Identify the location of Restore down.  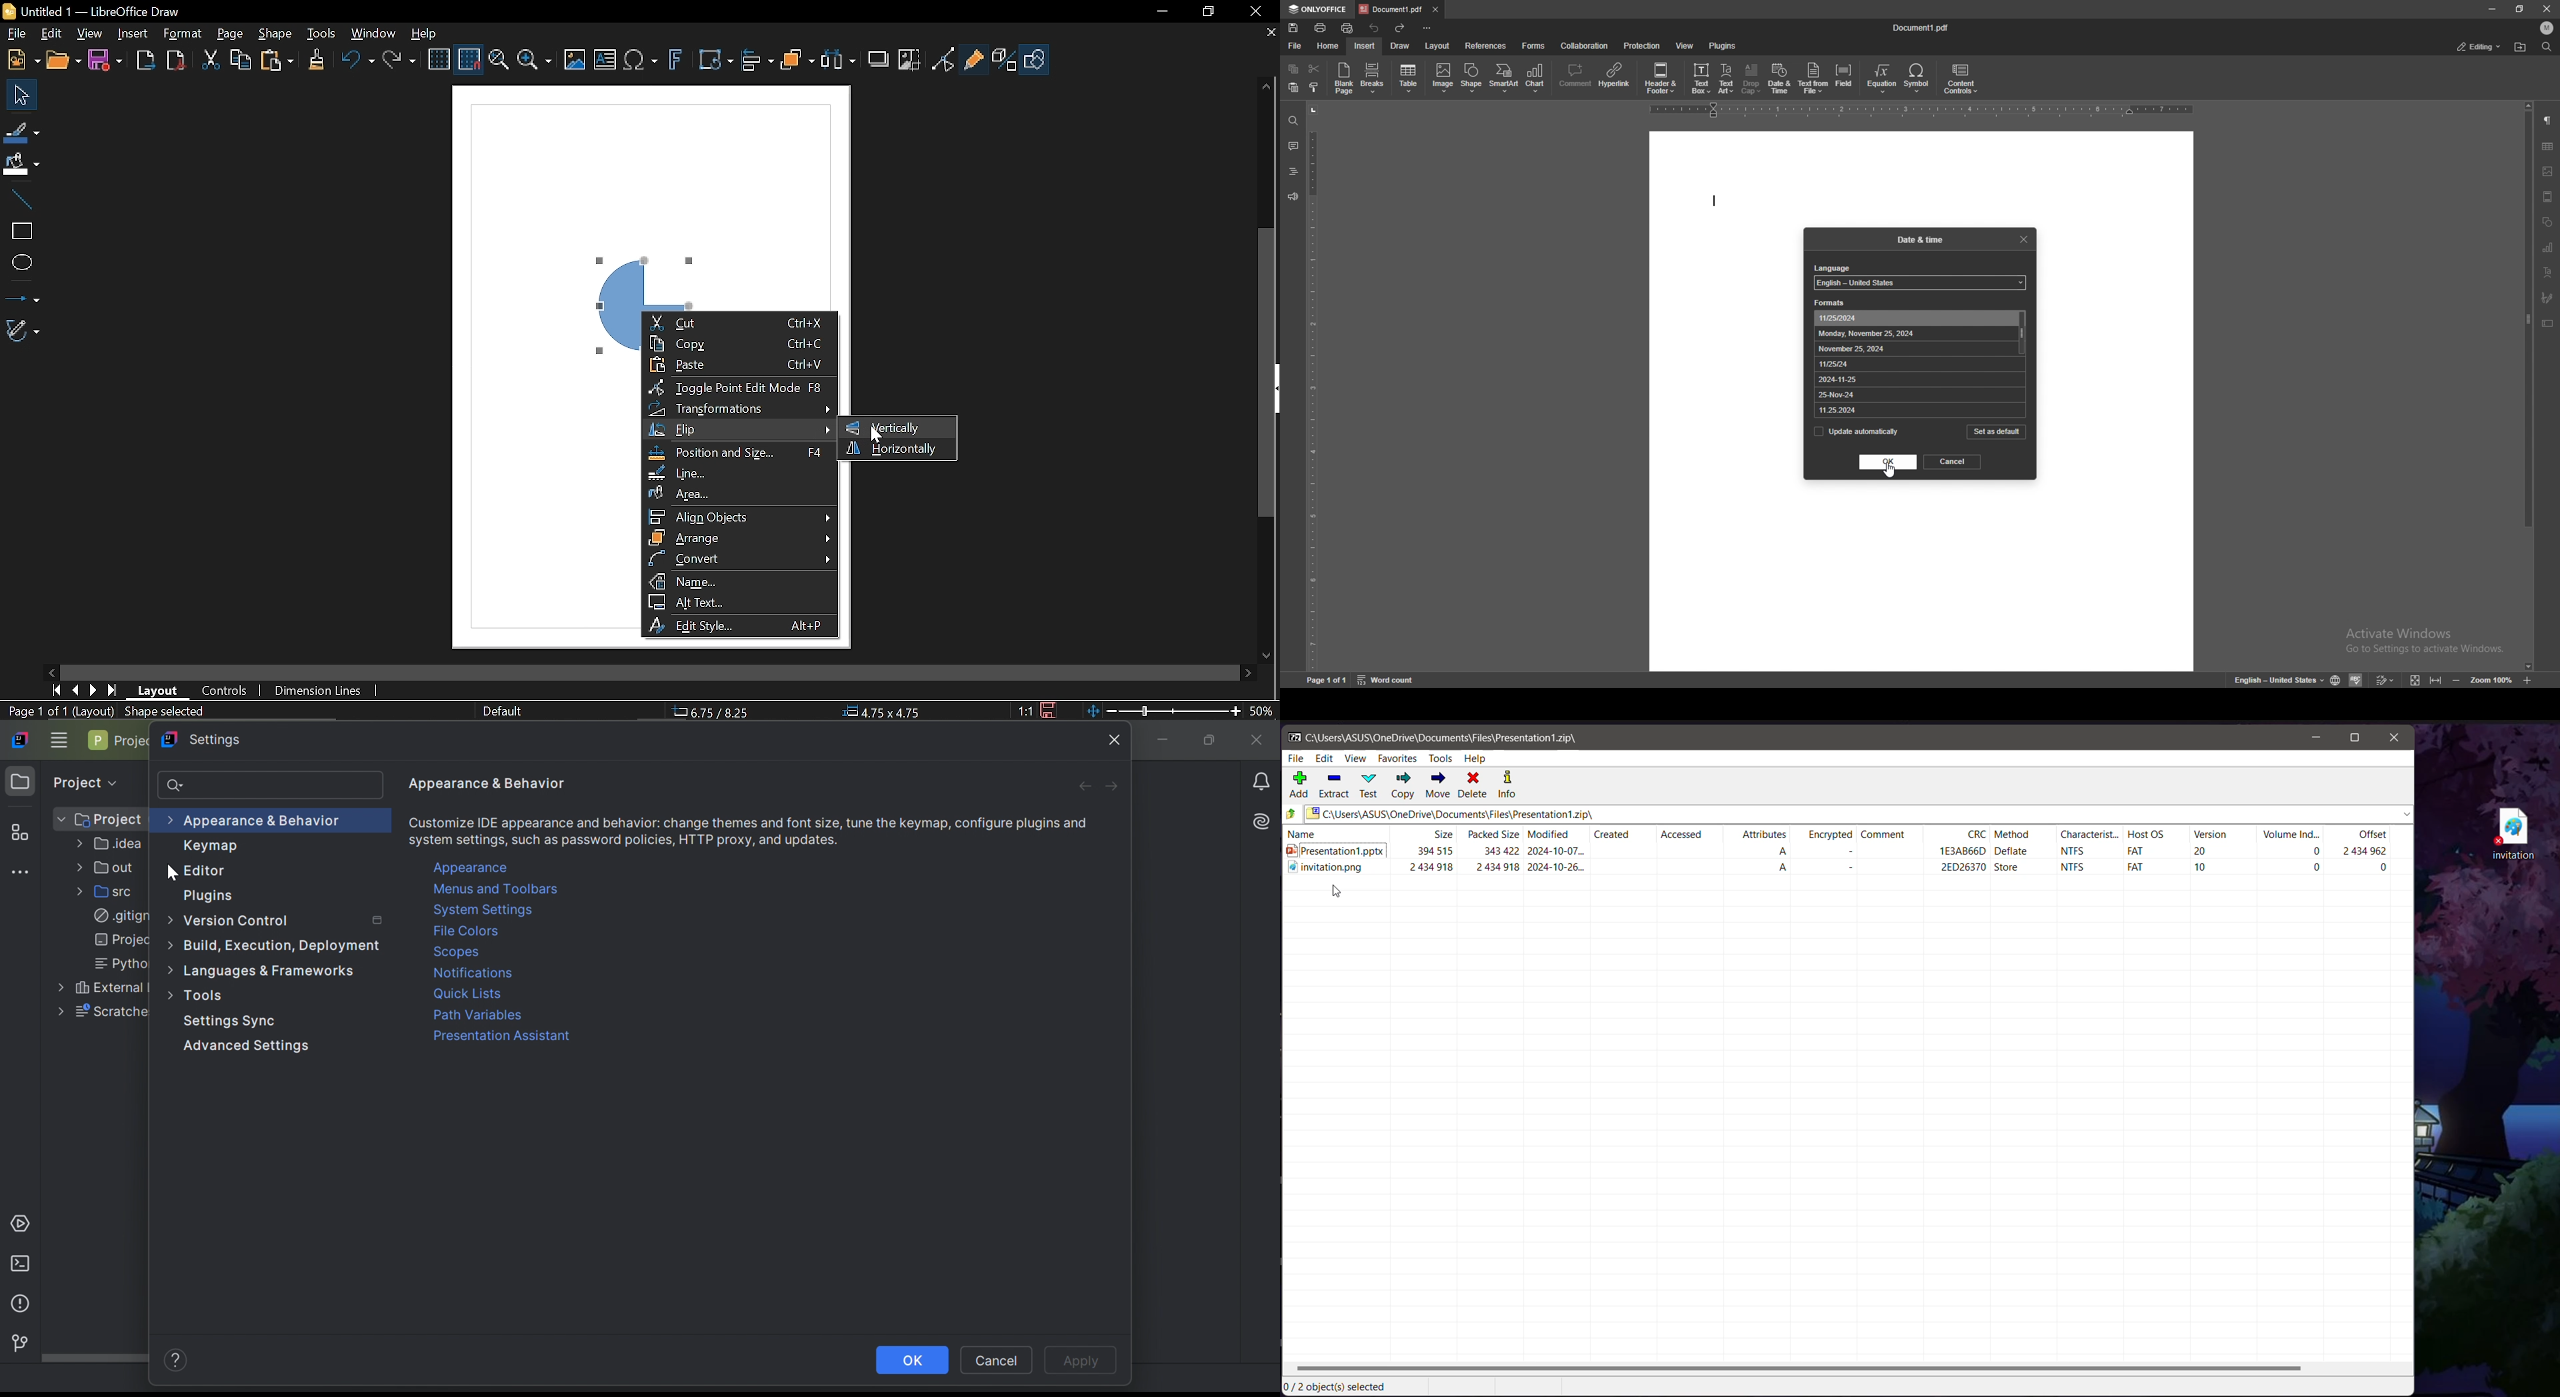
(1207, 10).